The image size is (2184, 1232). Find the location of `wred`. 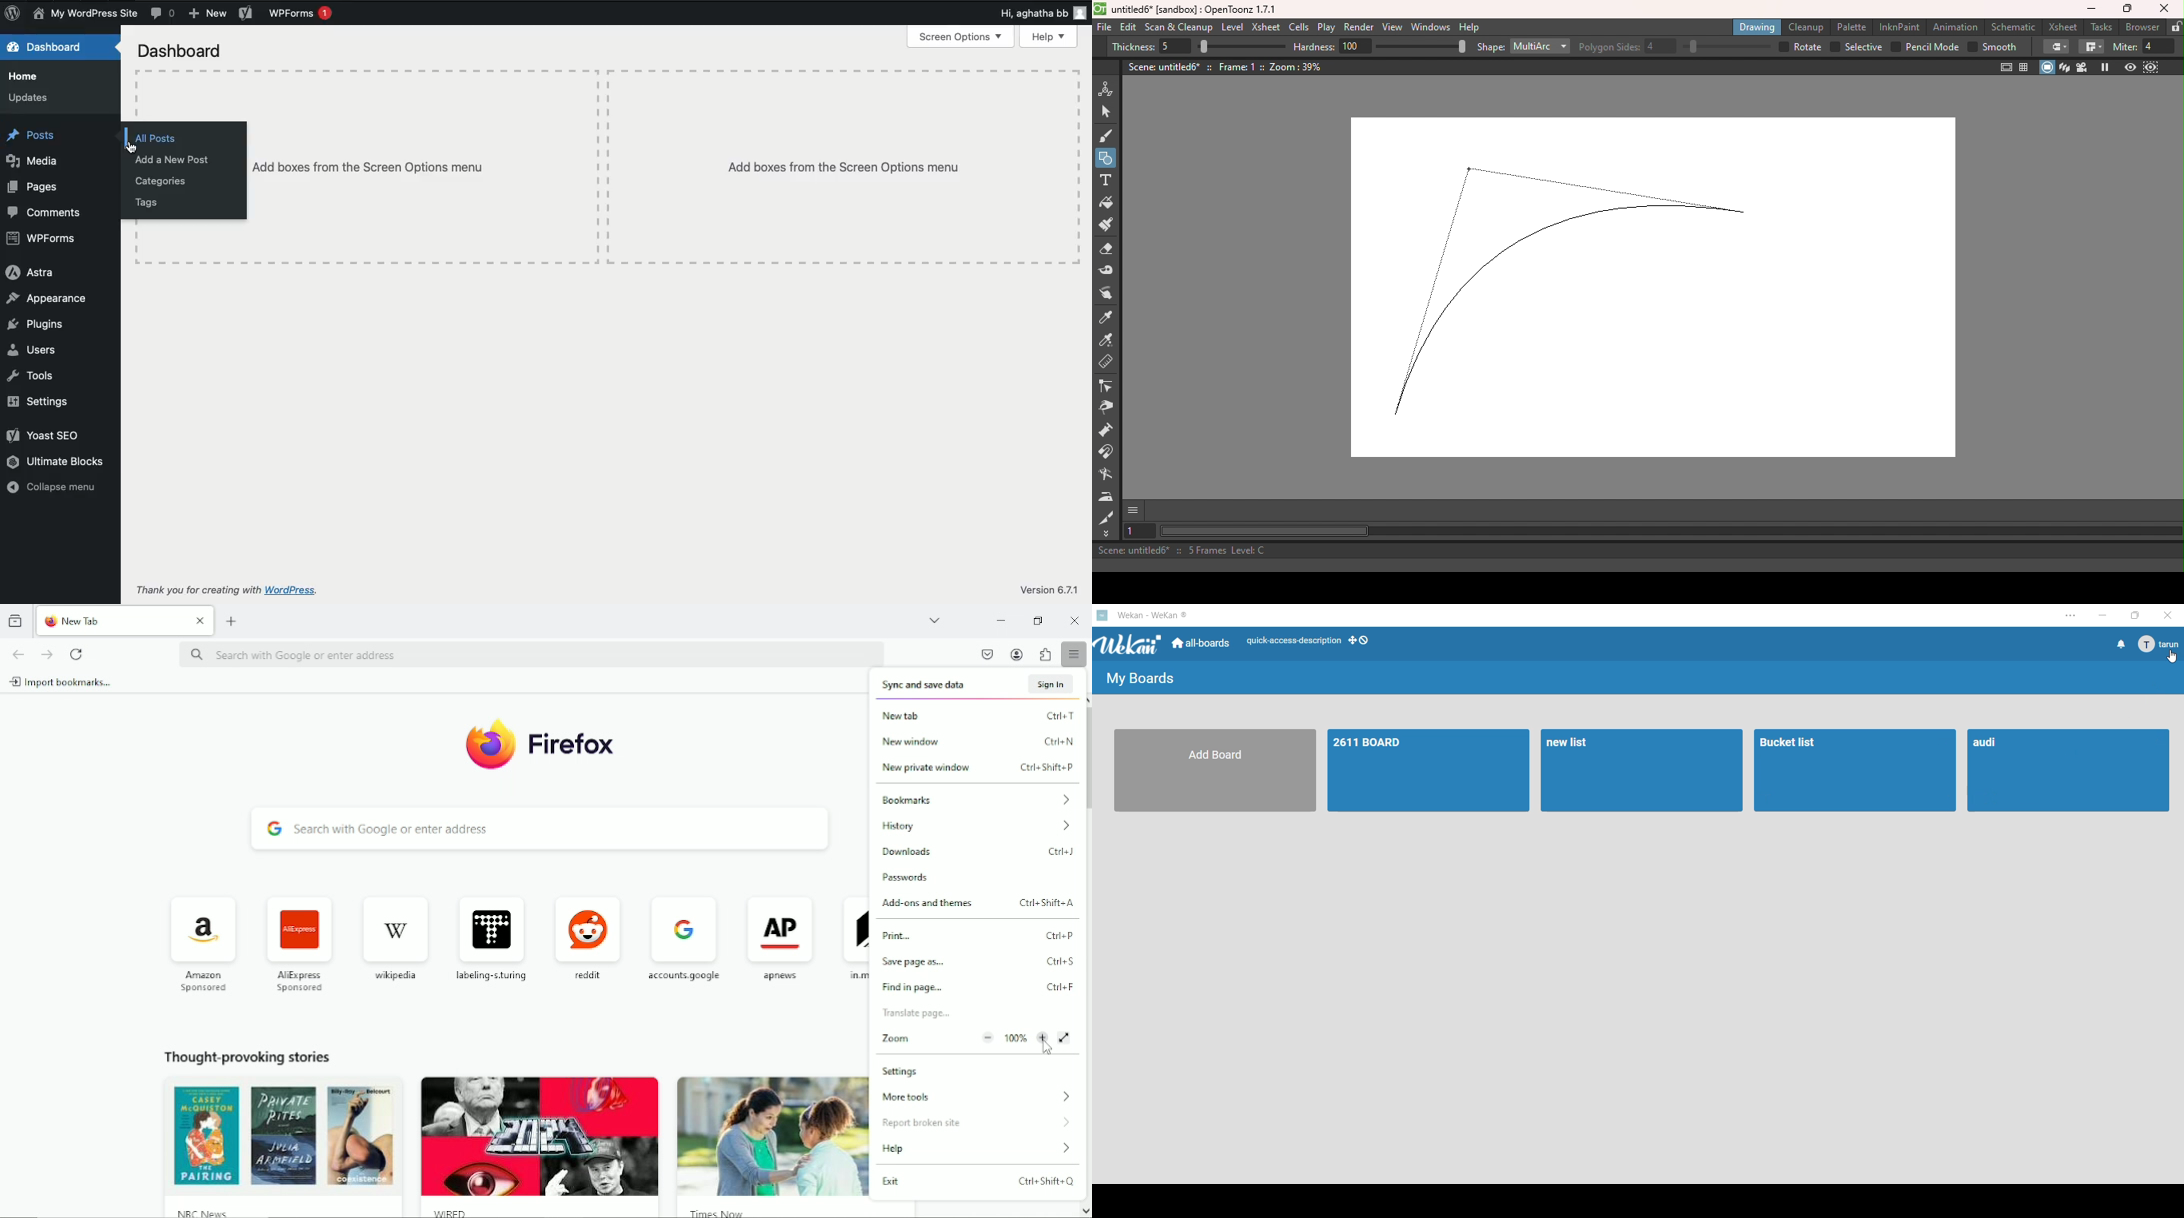

wred is located at coordinates (449, 1209).